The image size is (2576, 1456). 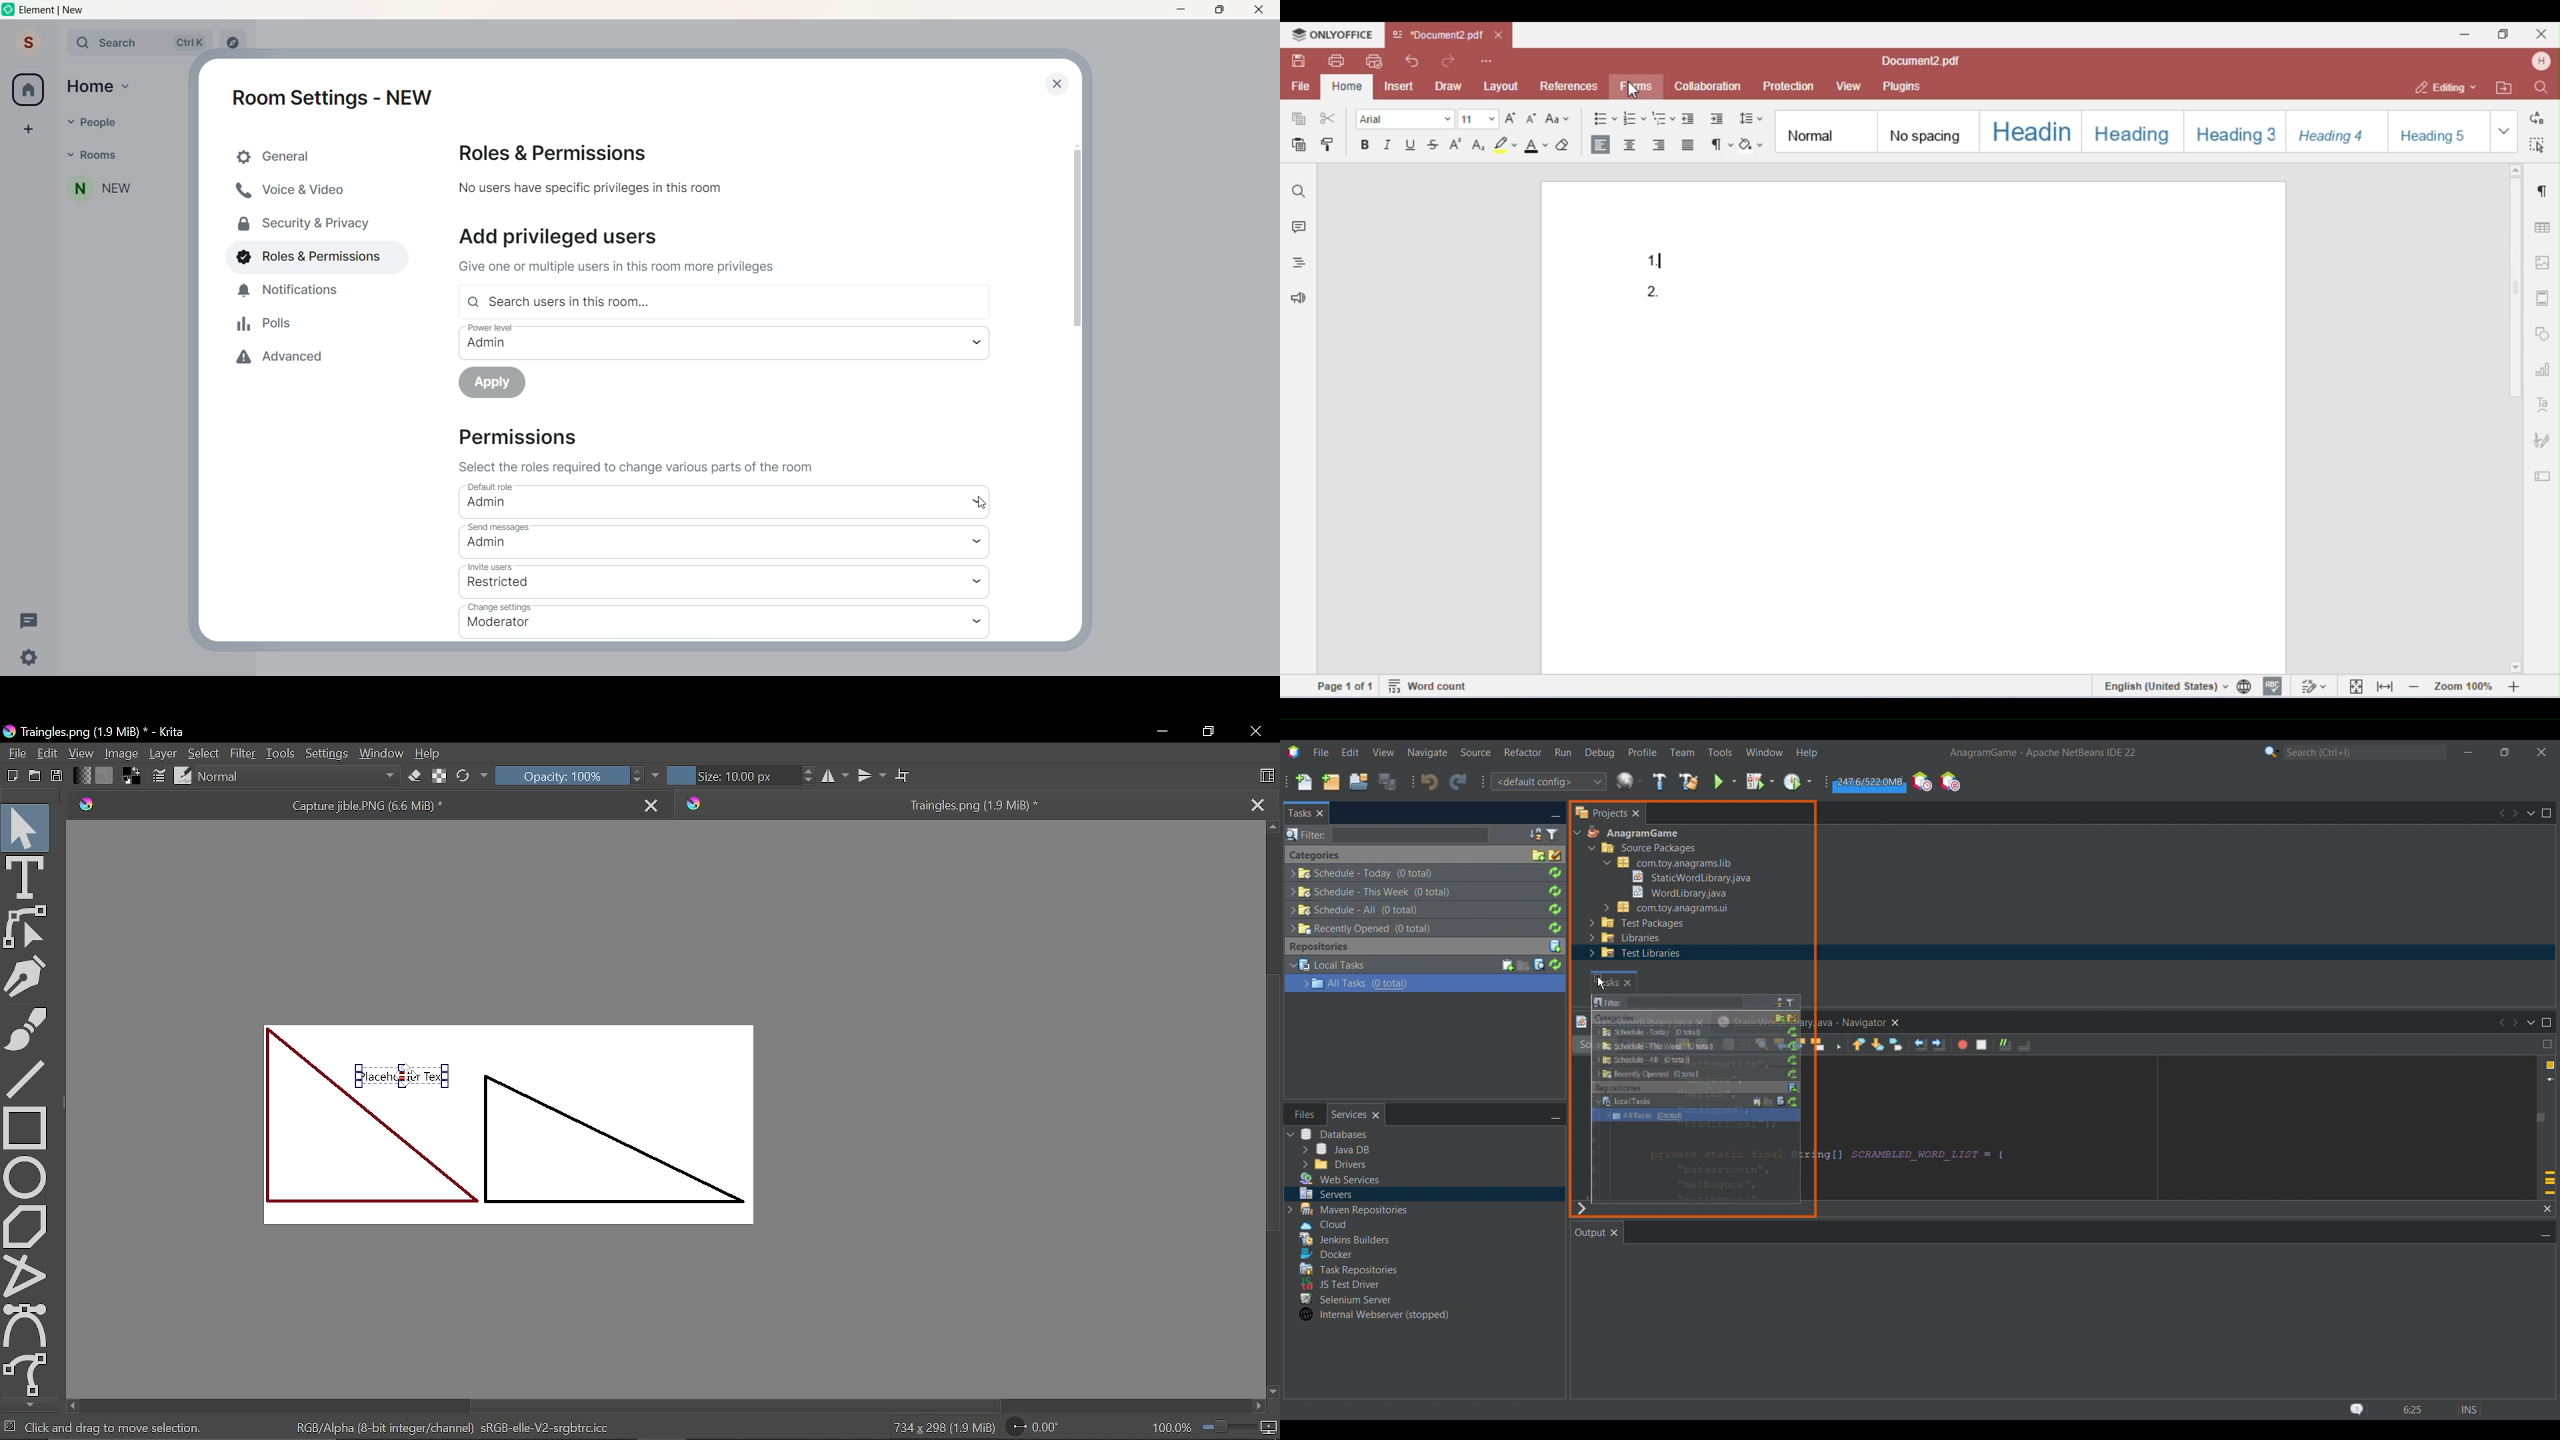 What do you see at coordinates (27, 125) in the screenshot?
I see `create space` at bounding box center [27, 125].